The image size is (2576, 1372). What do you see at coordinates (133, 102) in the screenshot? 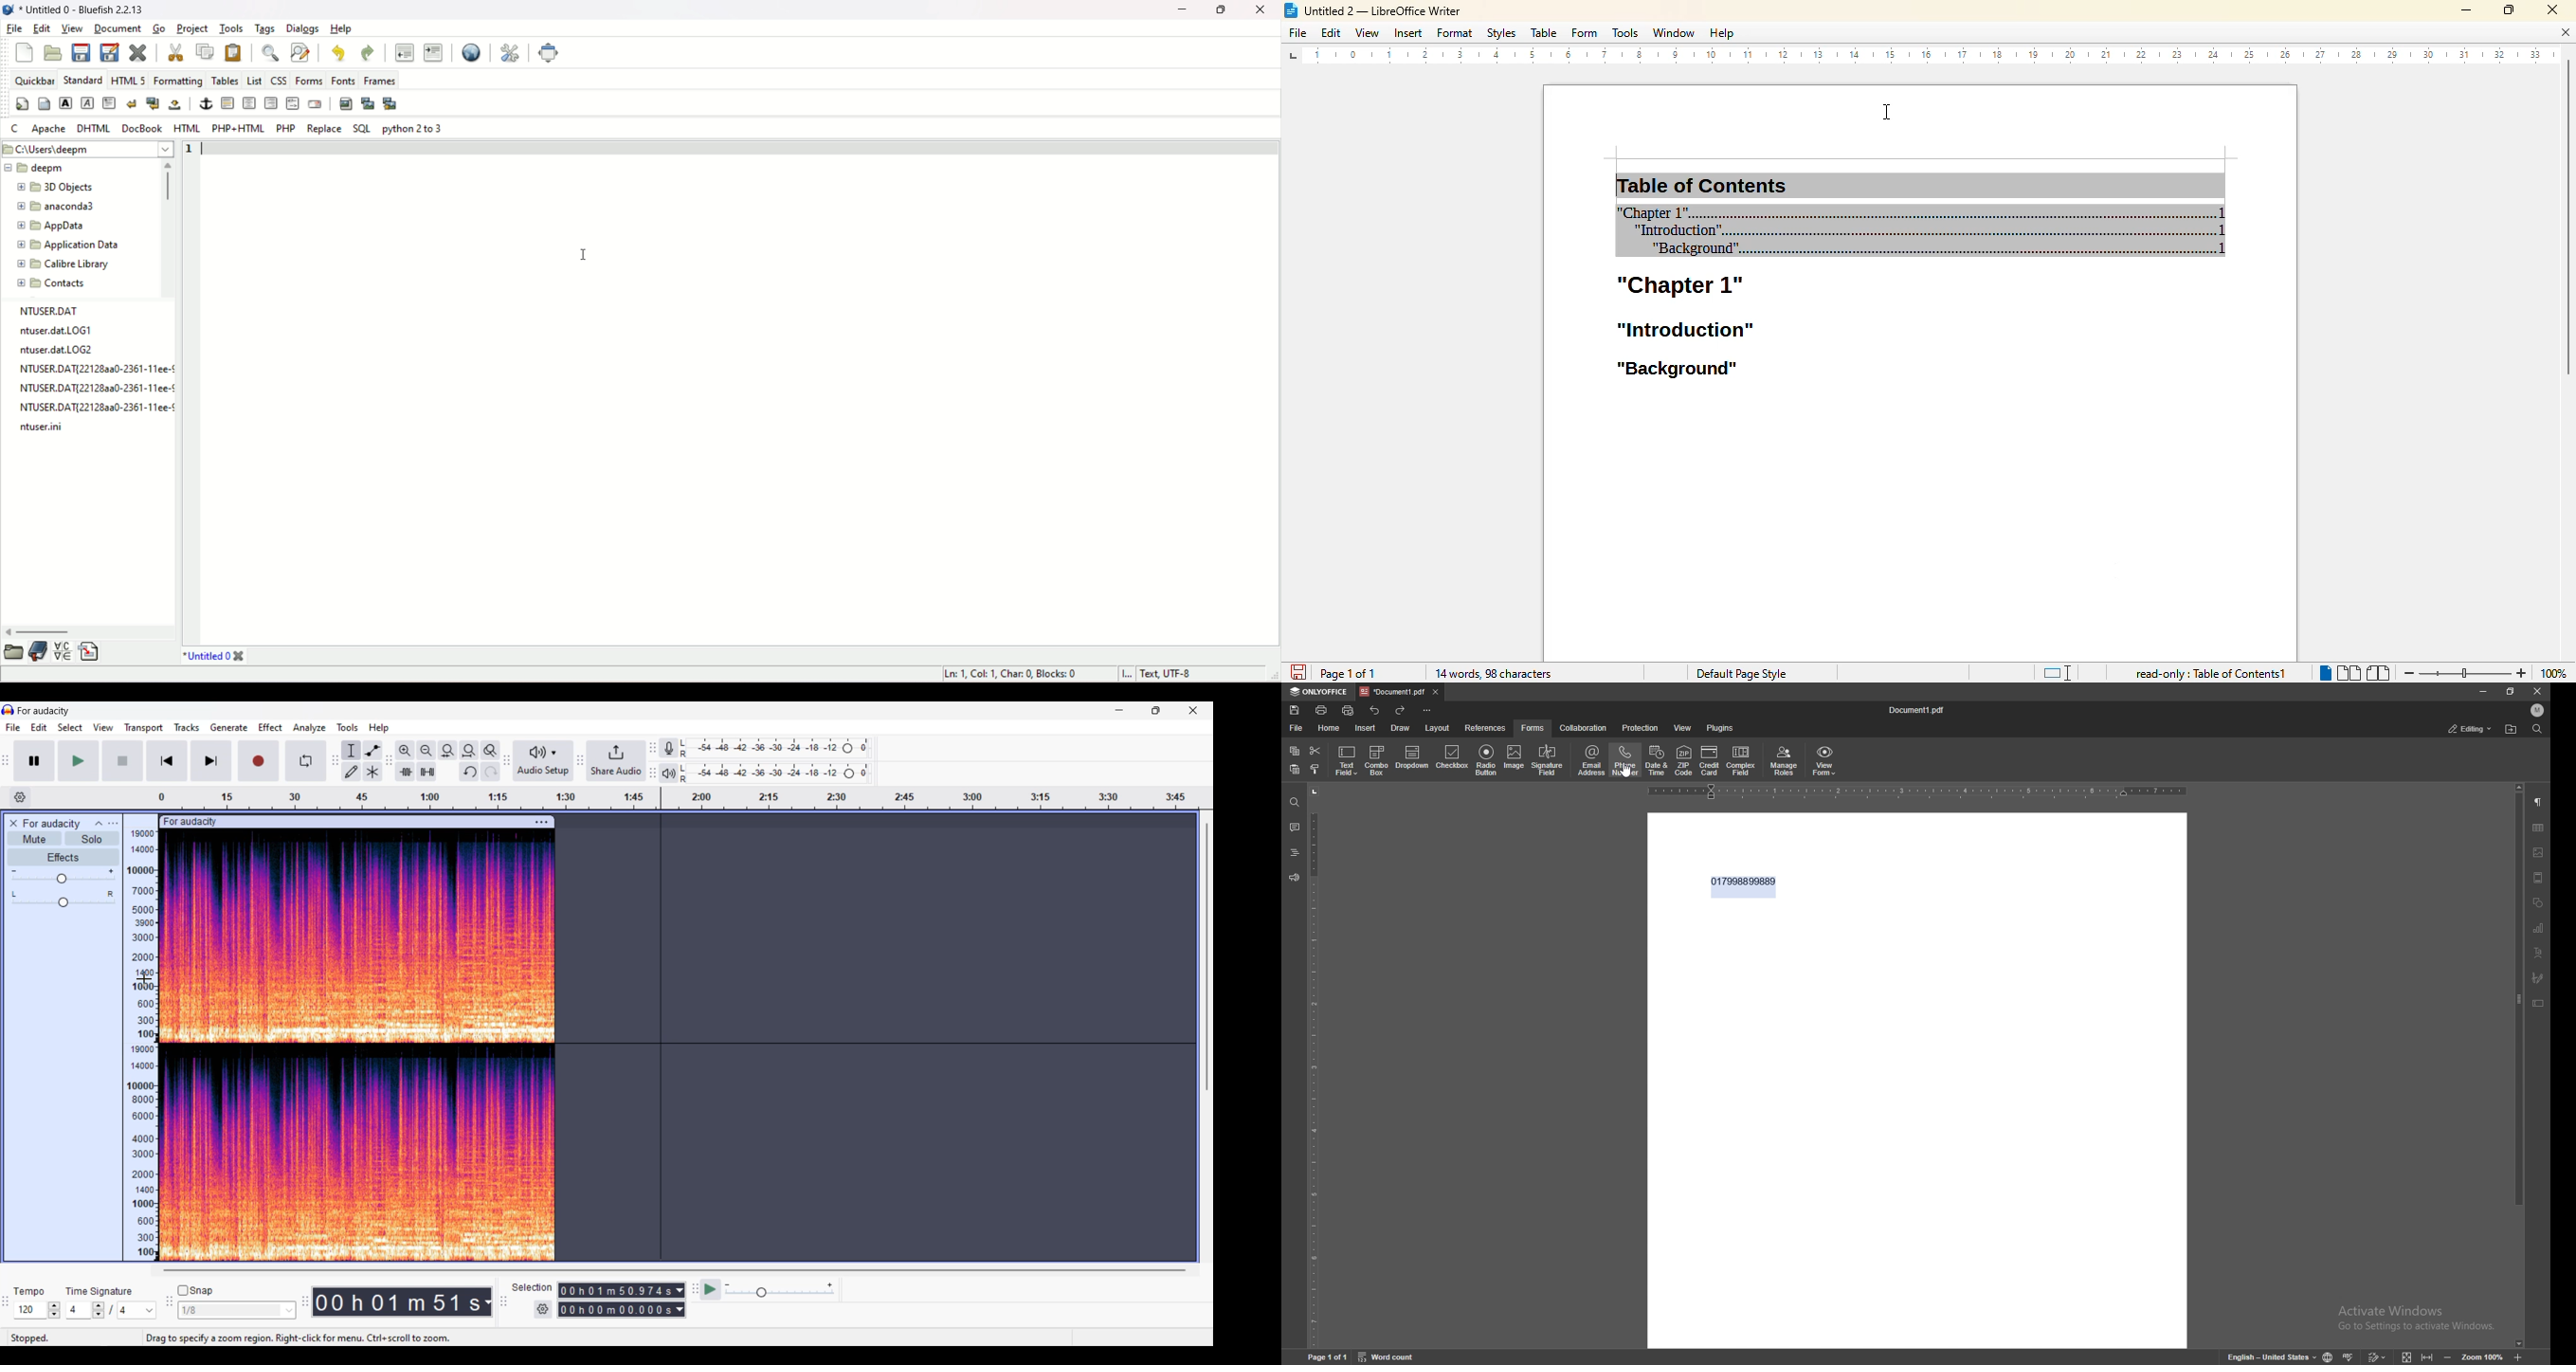
I see `break` at bounding box center [133, 102].